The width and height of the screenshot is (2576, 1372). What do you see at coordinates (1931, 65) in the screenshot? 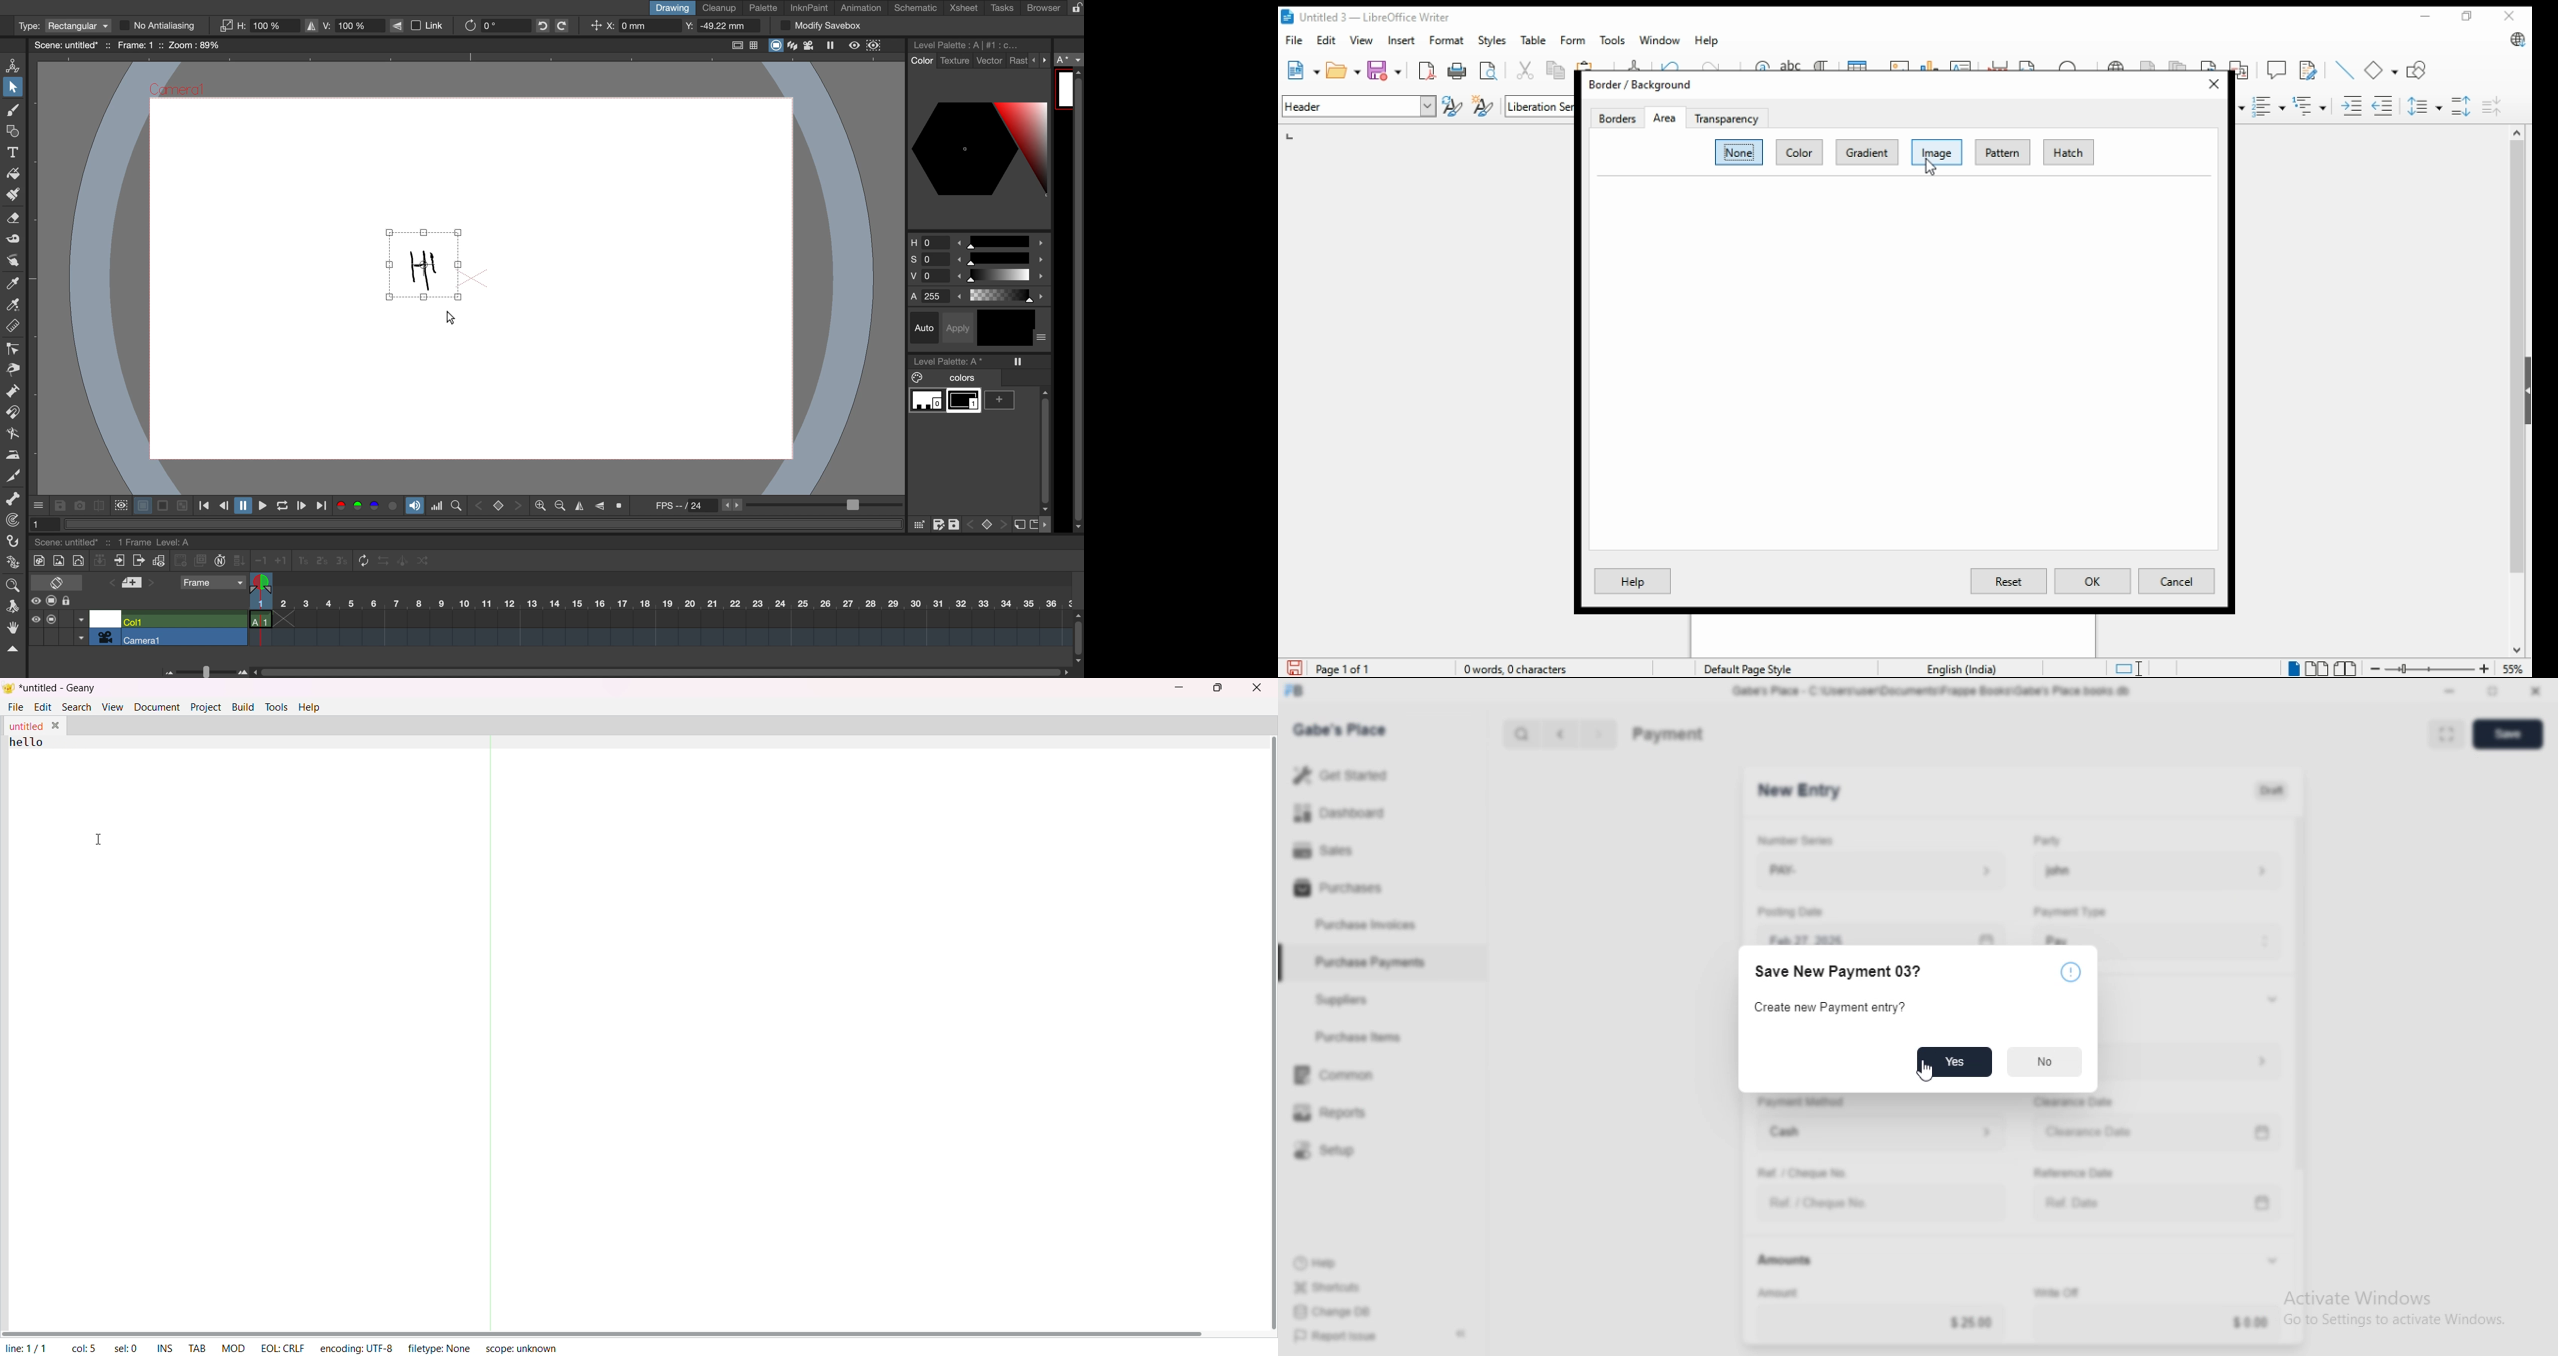
I see `insert chart` at bounding box center [1931, 65].